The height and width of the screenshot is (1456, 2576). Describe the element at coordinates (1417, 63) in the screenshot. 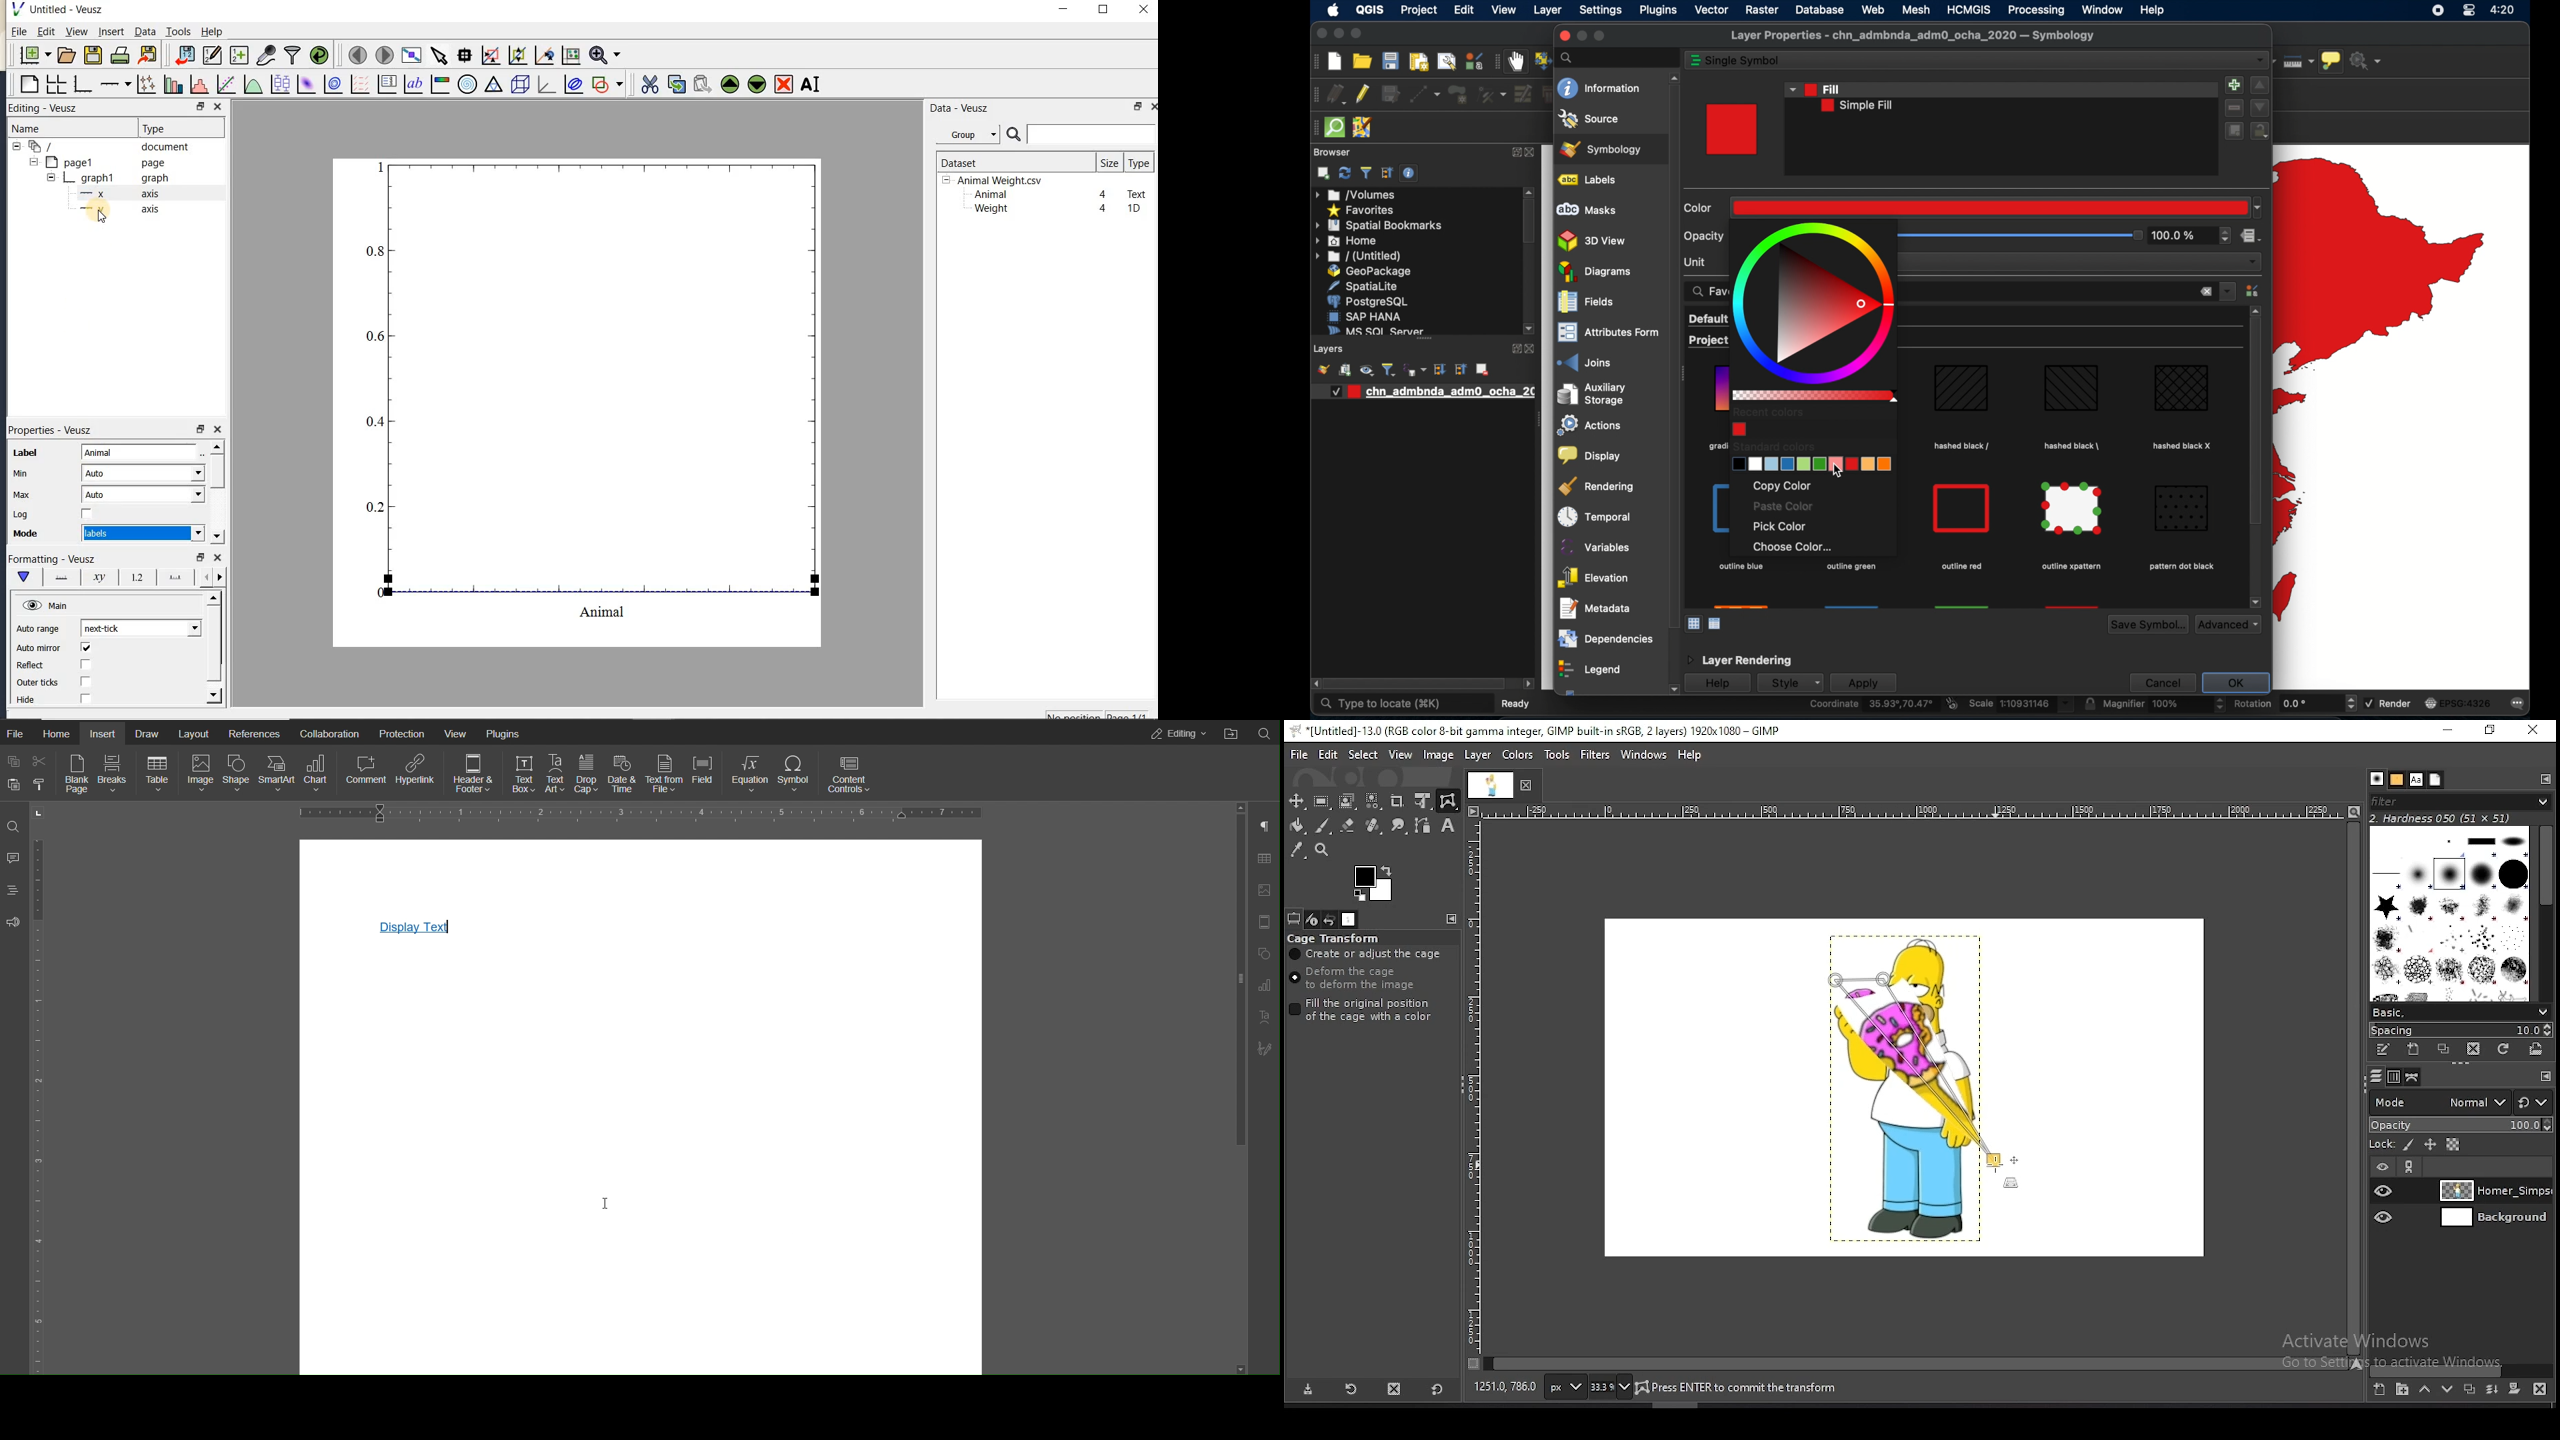

I see `print layout` at that location.